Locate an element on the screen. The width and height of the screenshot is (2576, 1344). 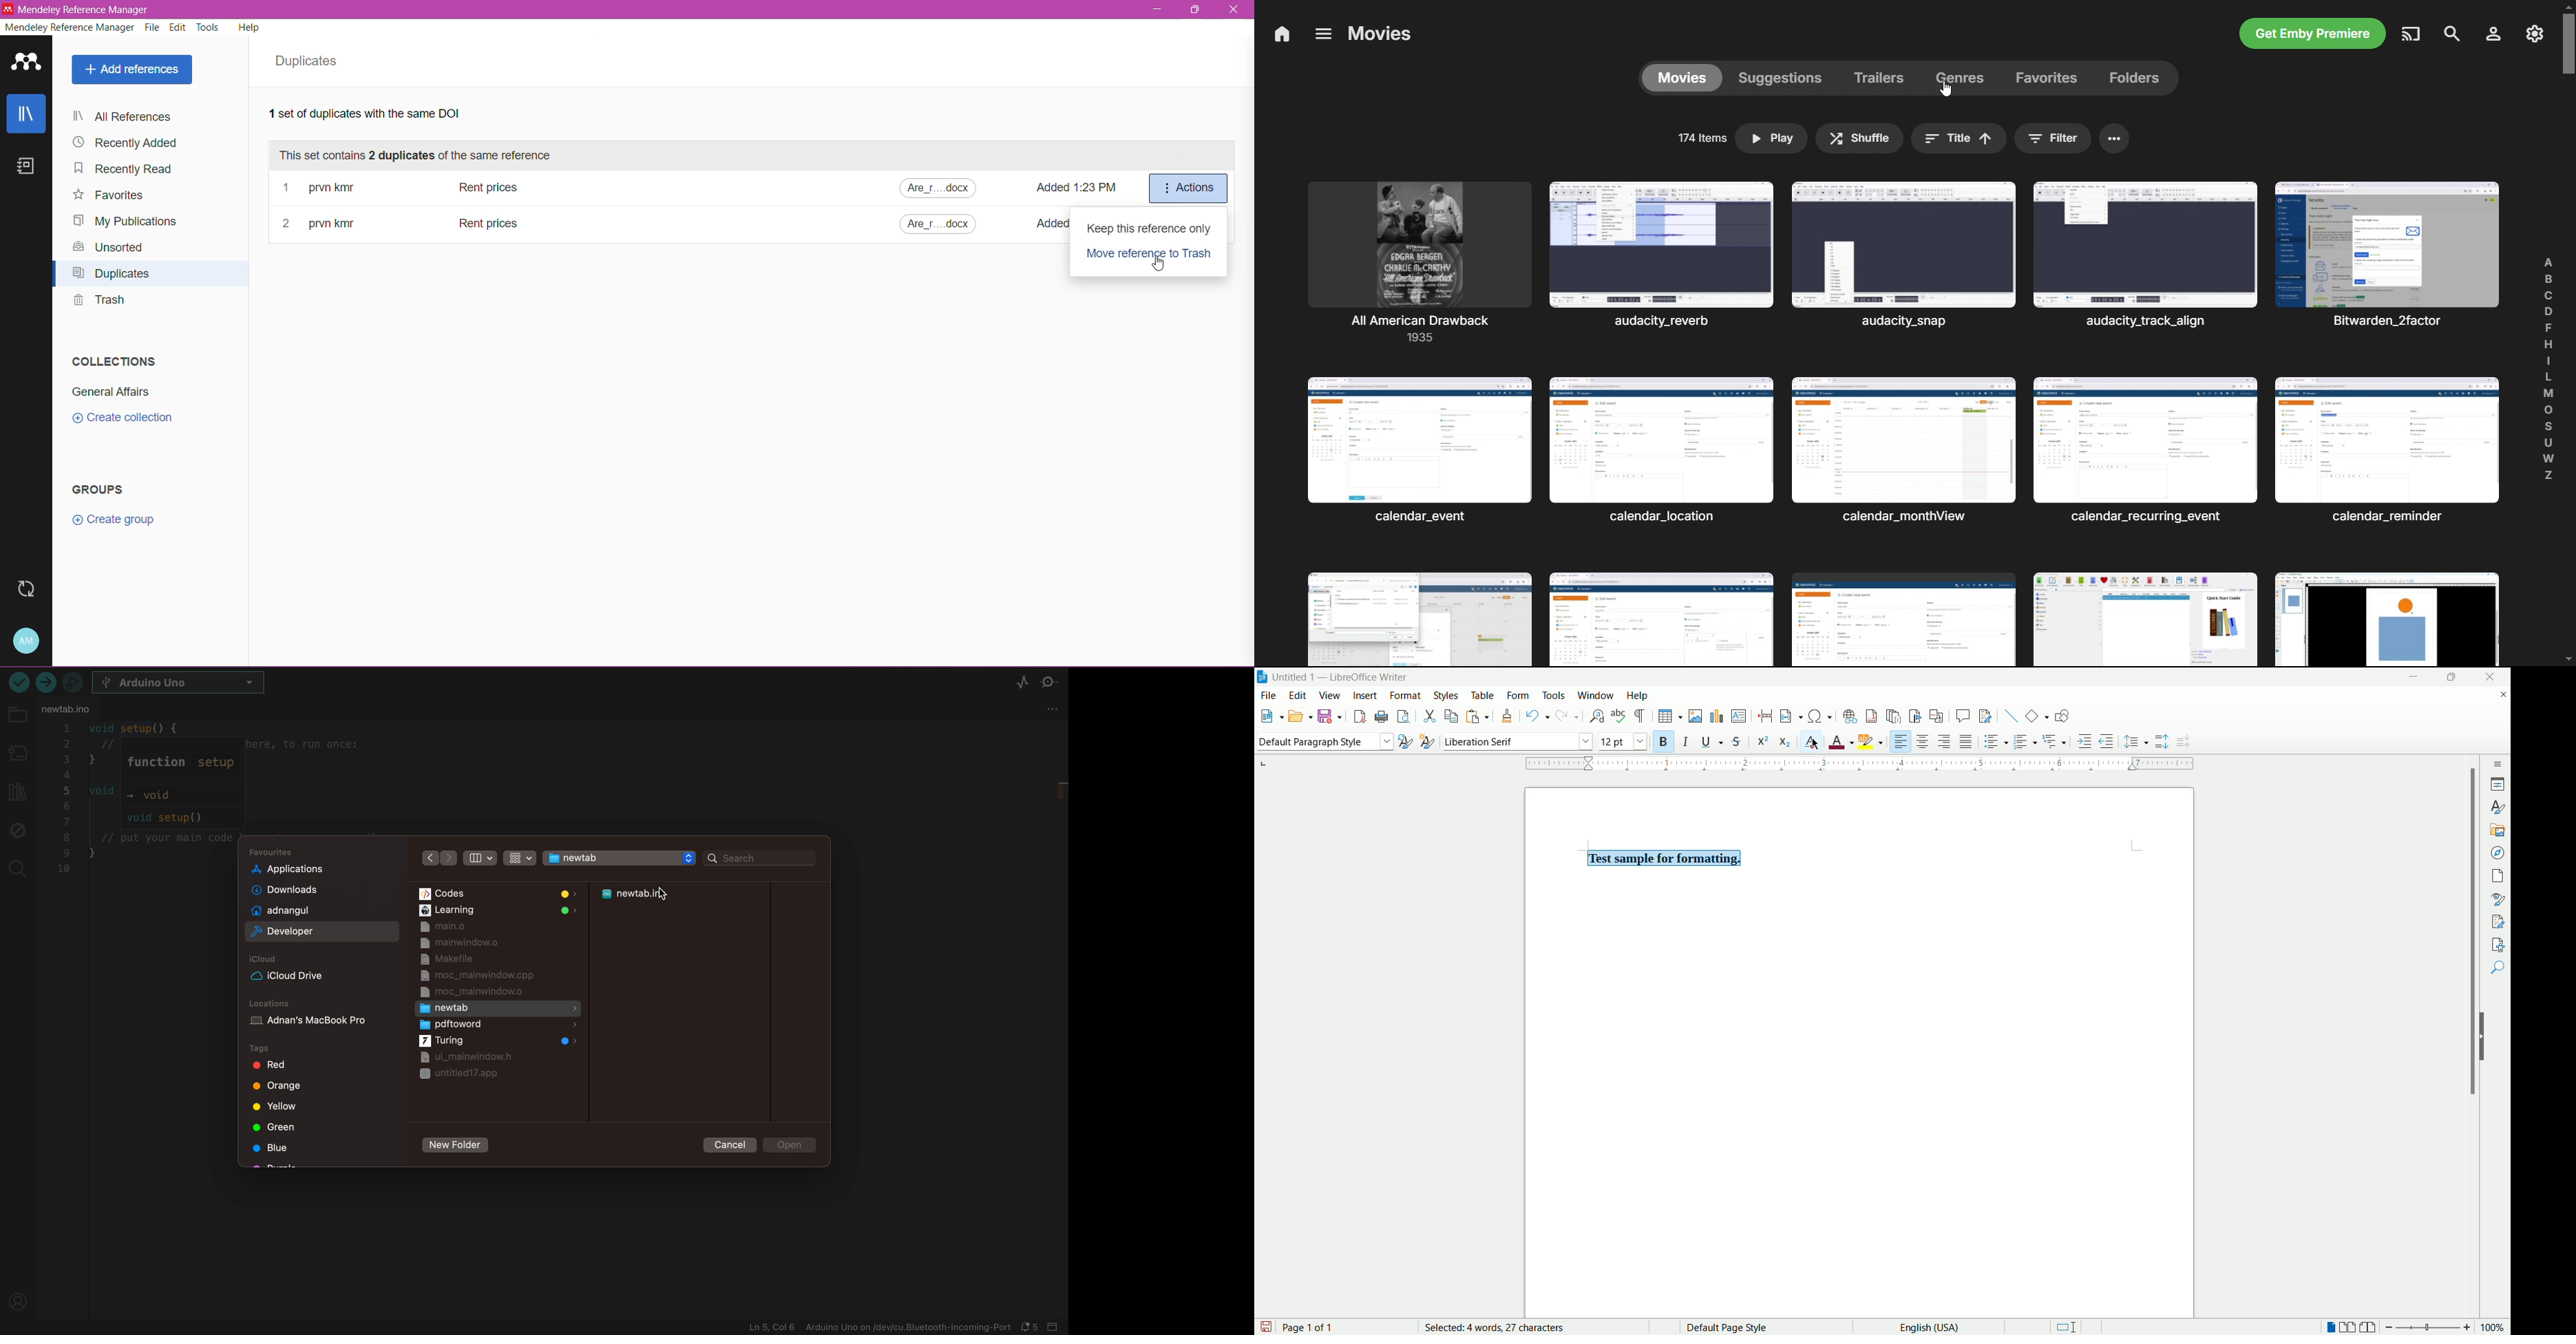
Duplicates is located at coordinates (115, 275).